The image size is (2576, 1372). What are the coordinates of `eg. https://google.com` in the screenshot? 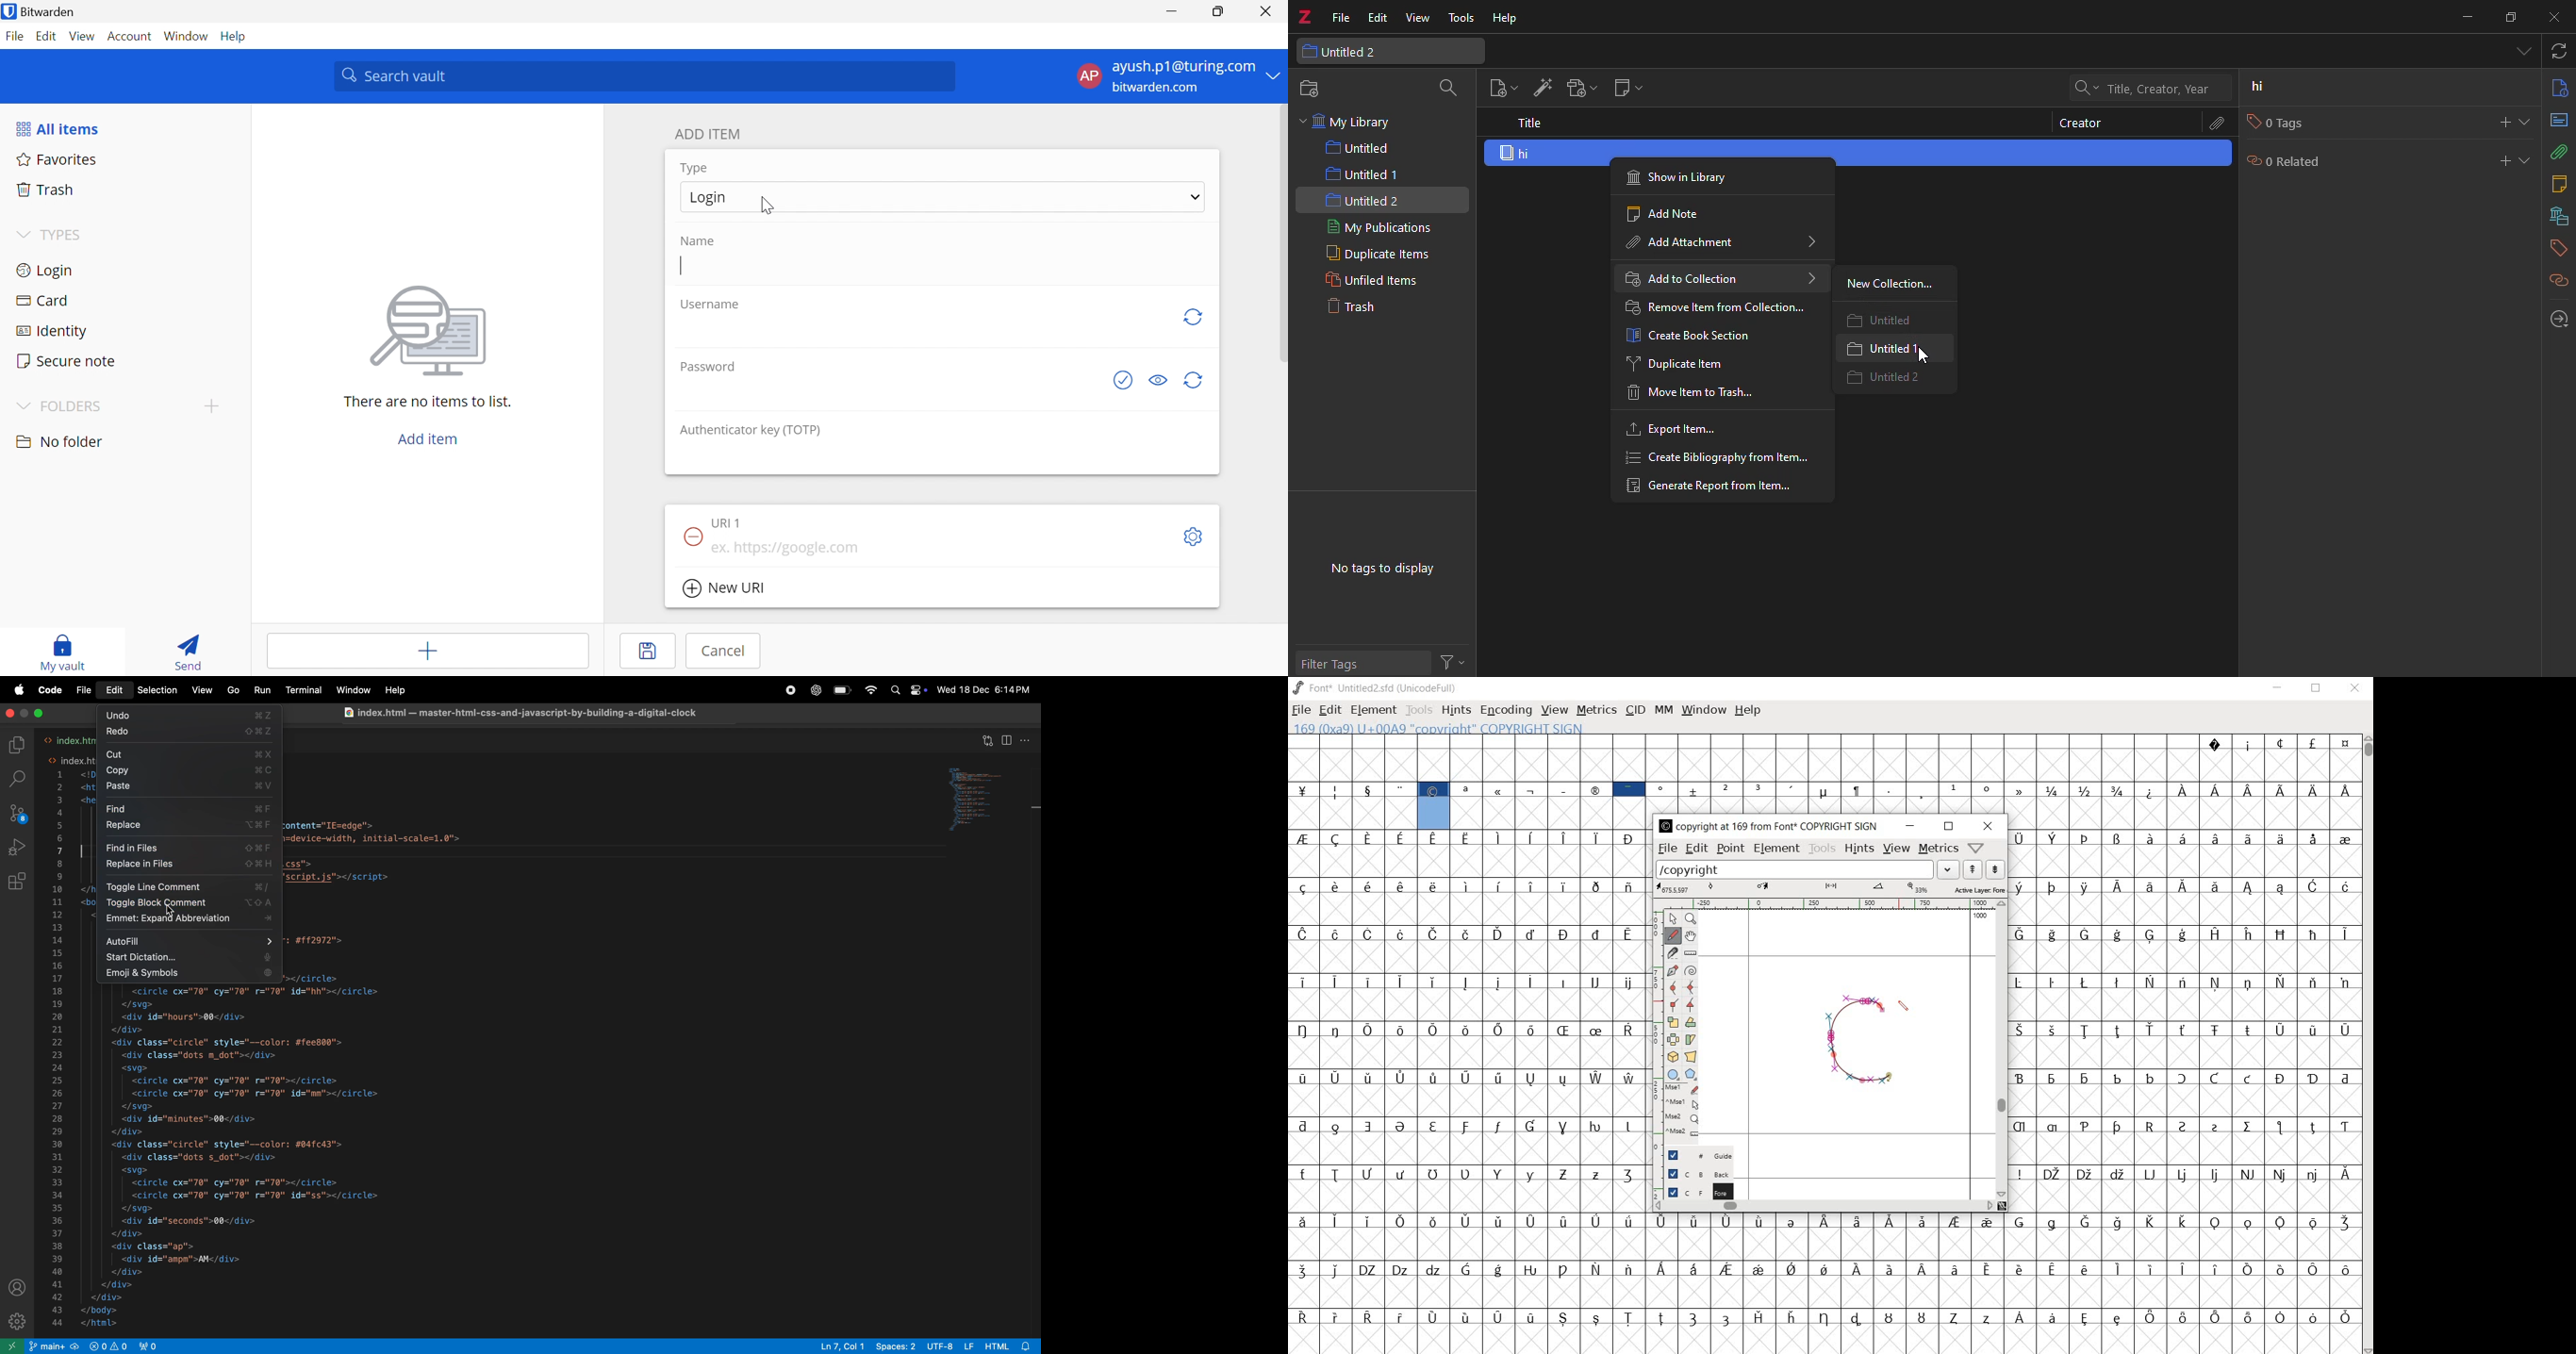 It's located at (790, 549).